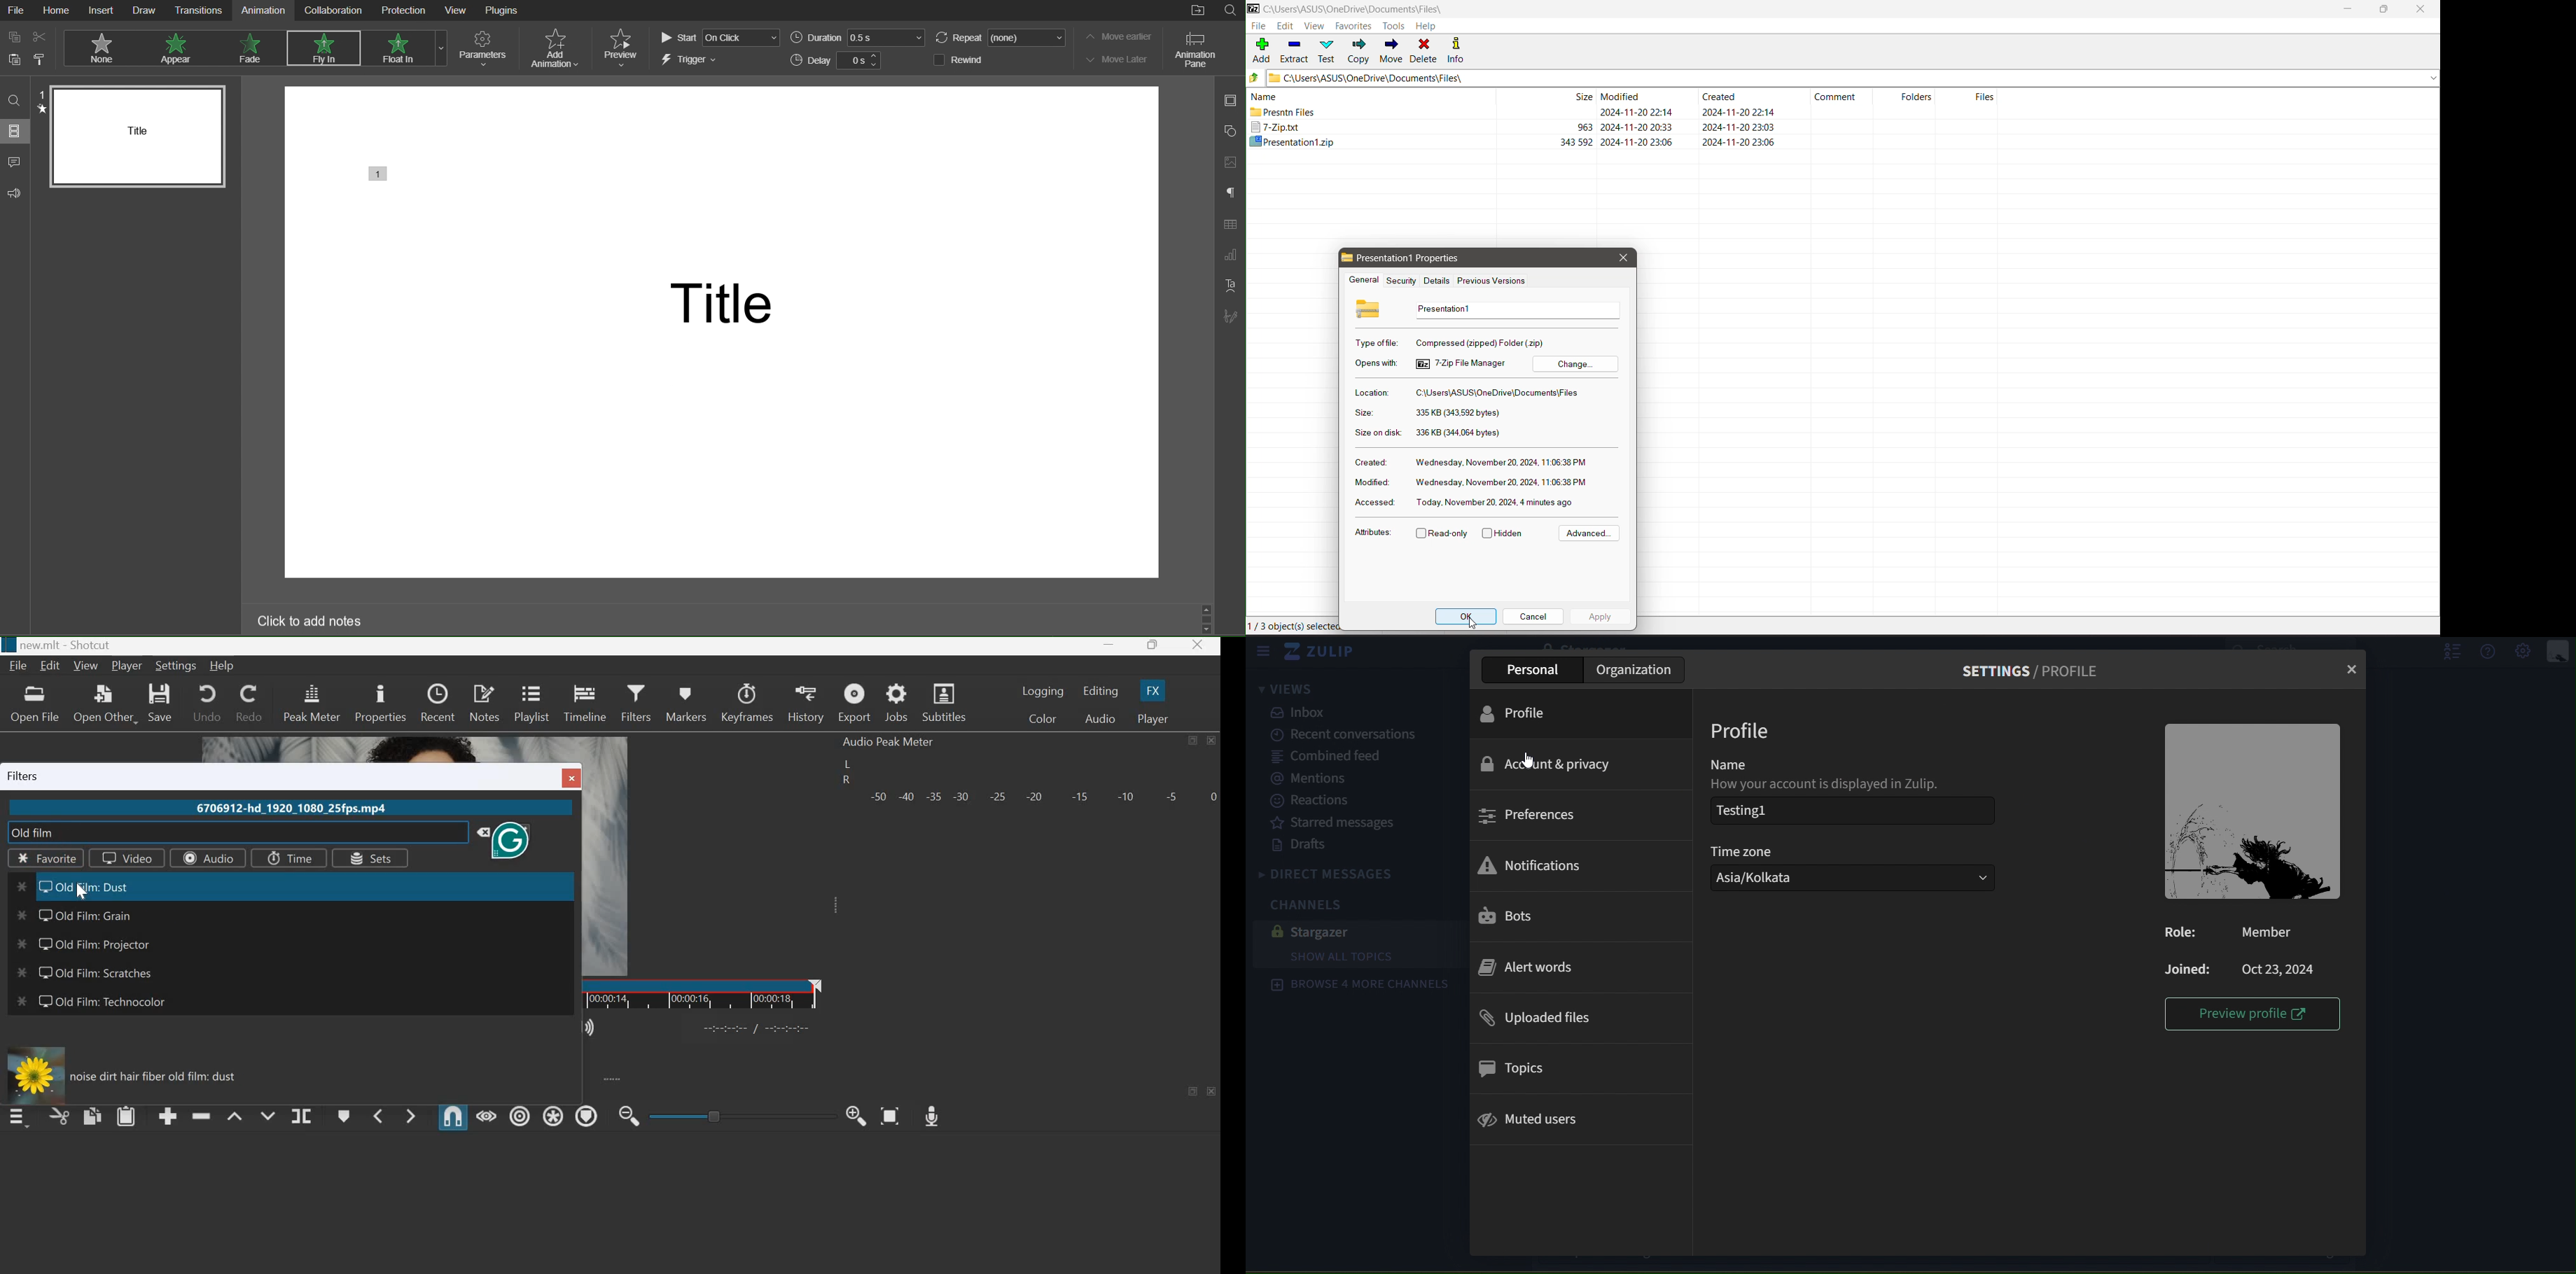 The height and width of the screenshot is (1288, 2576). Describe the element at coordinates (1834, 785) in the screenshot. I see `How your account is displayed in Zulip.` at that location.